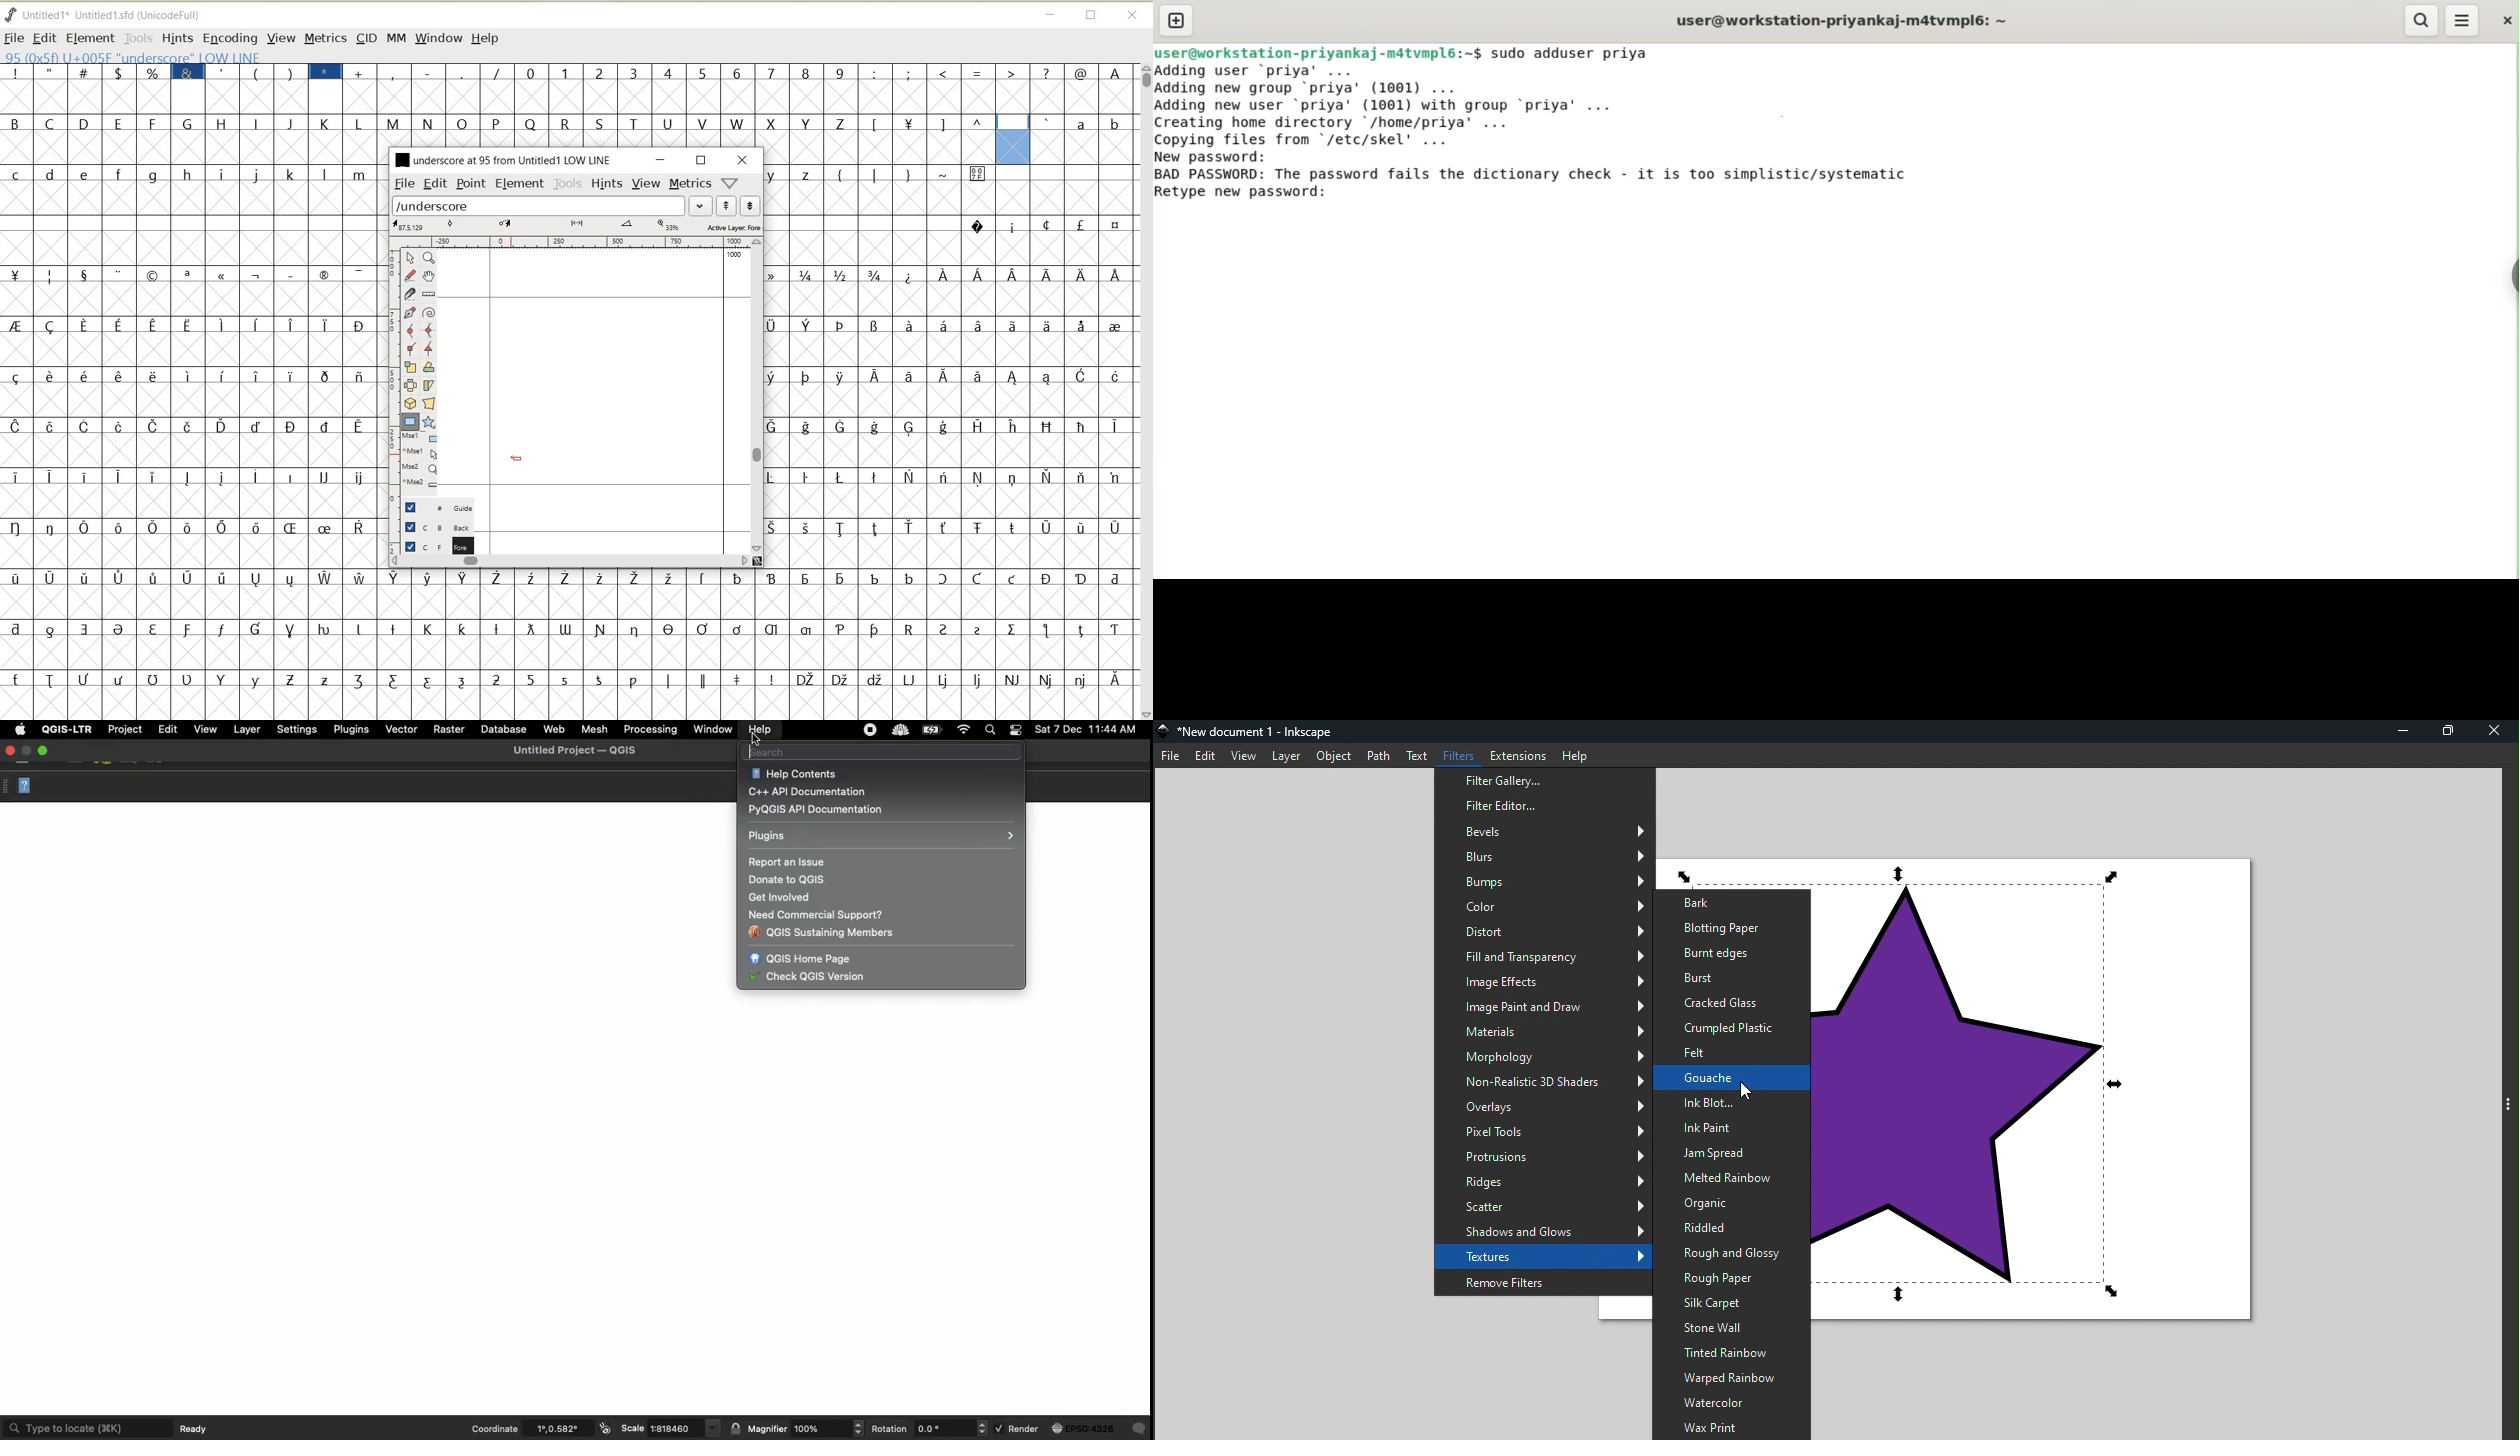  What do you see at coordinates (2493, 731) in the screenshot?
I see `Close` at bounding box center [2493, 731].